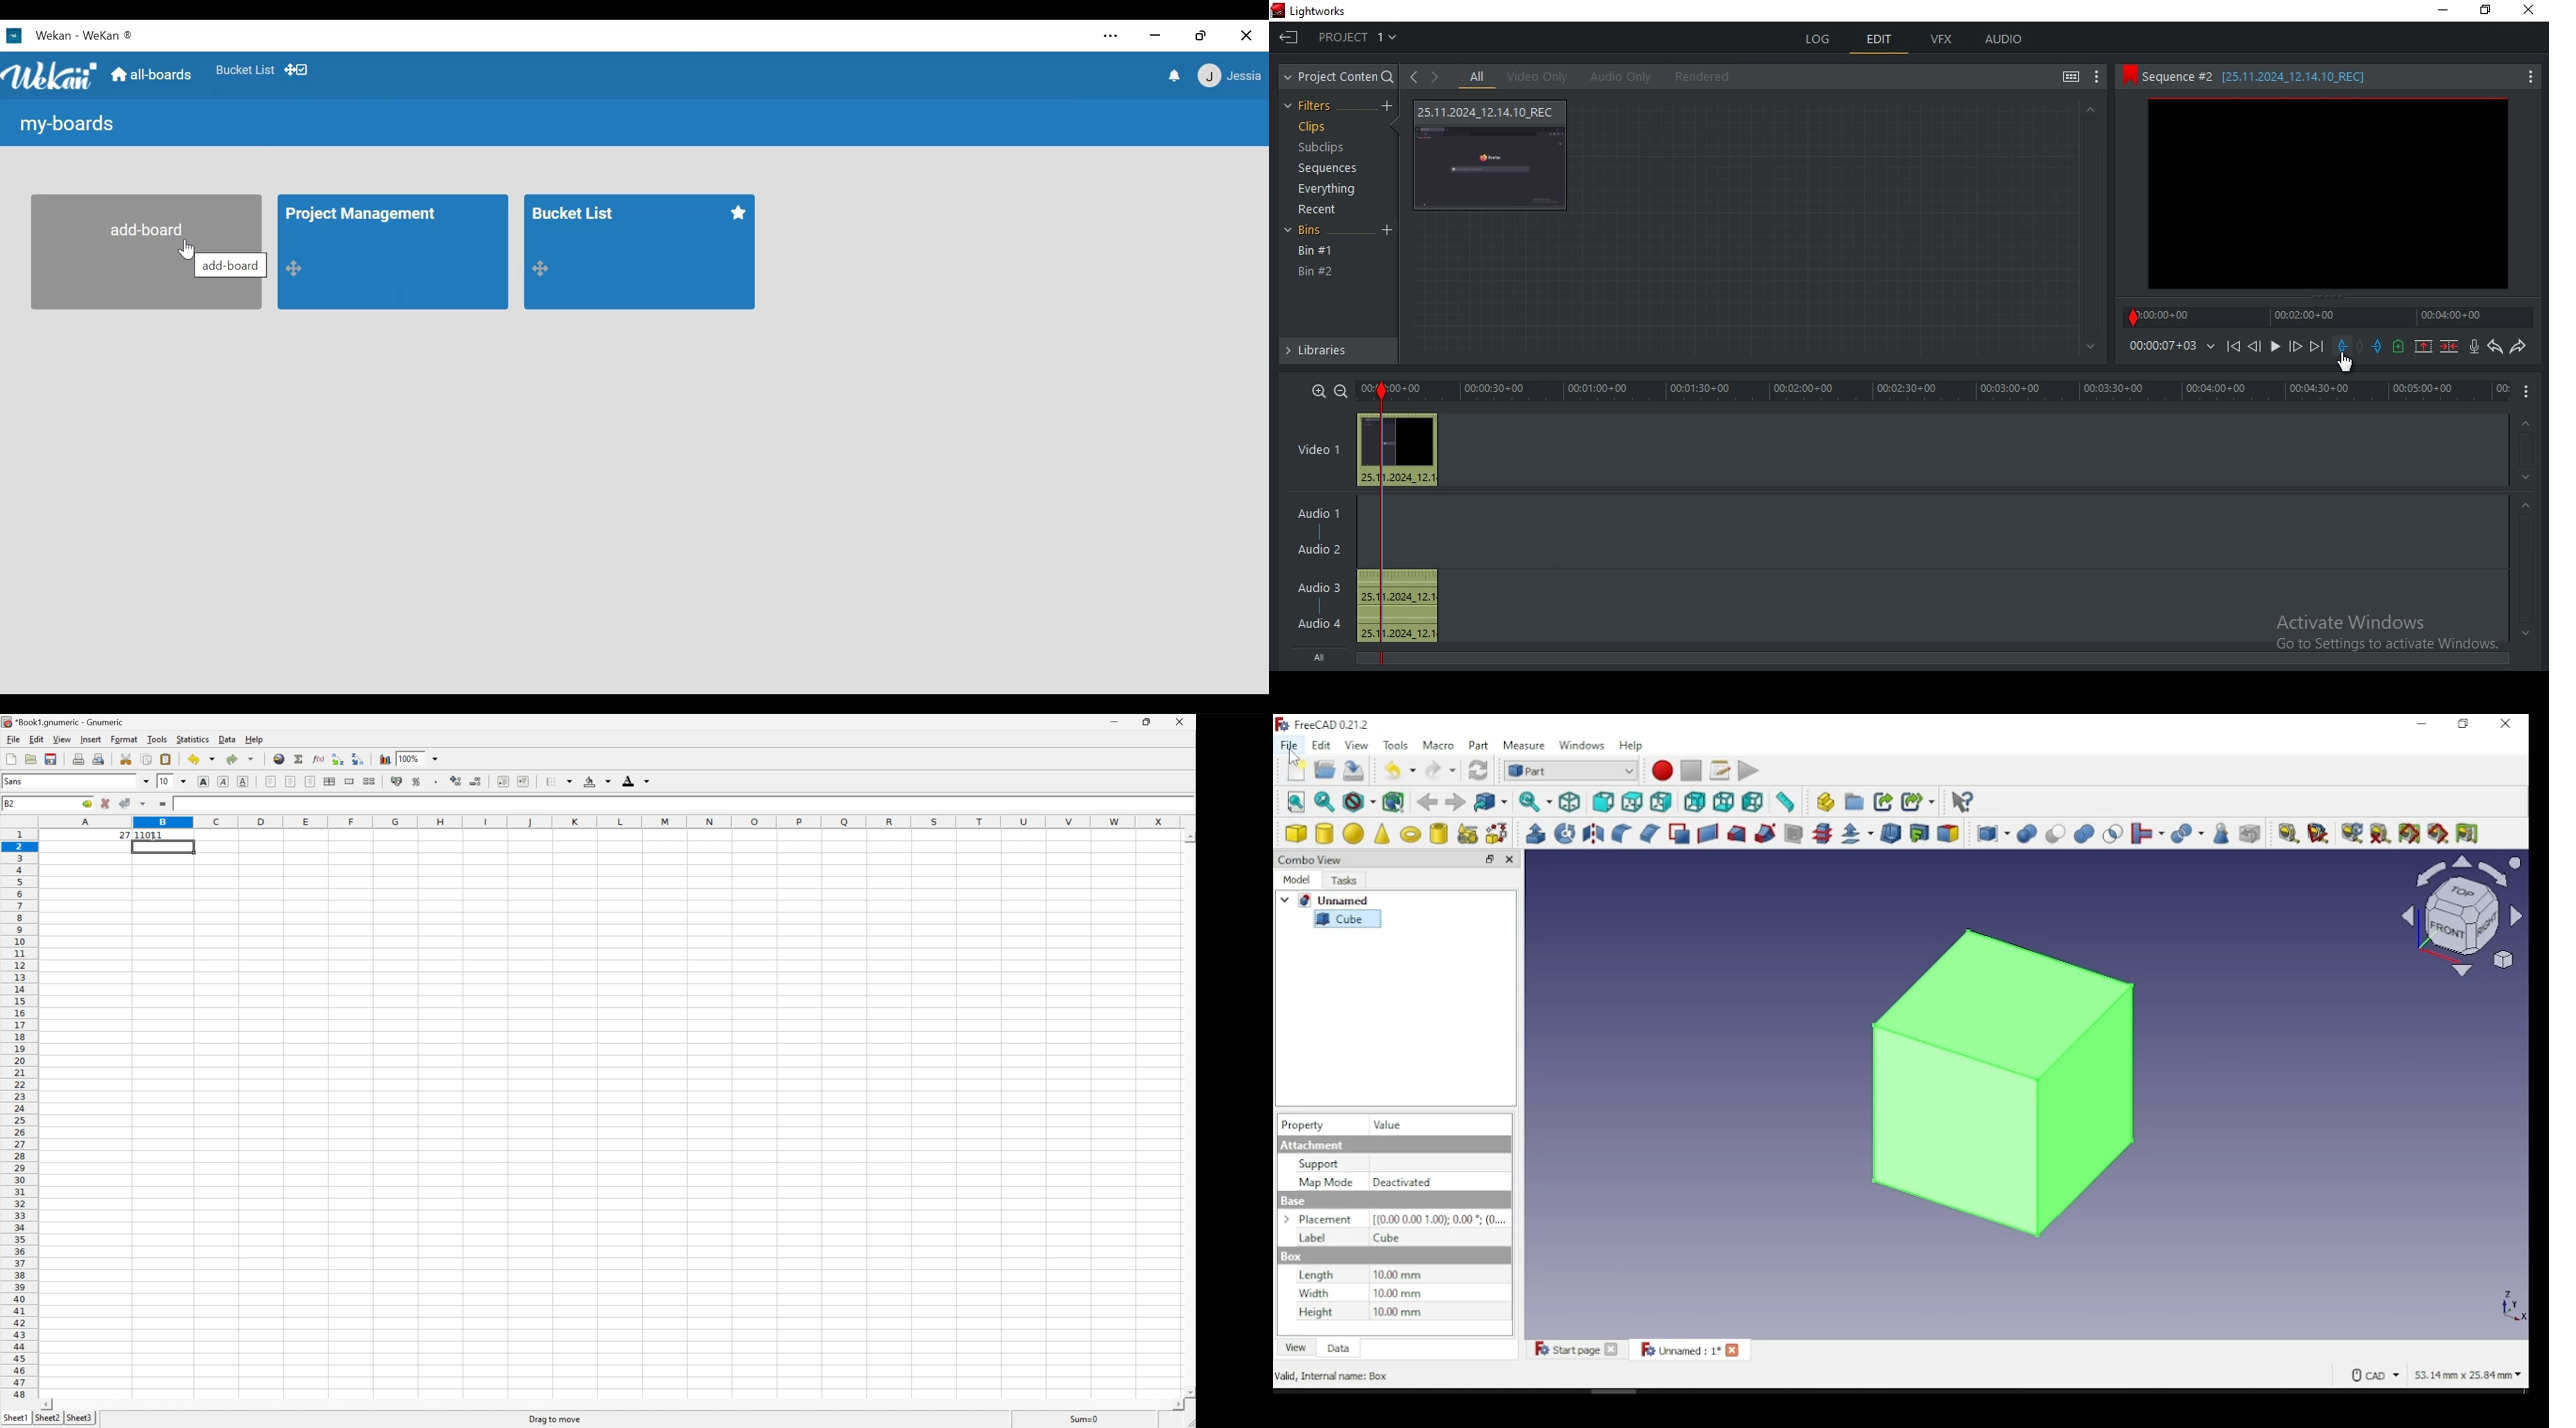 Image resolution: width=2576 pixels, height=1428 pixels. Describe the element at coordinates (1289, 36) in the screenshot. I see `Exit` at that location.